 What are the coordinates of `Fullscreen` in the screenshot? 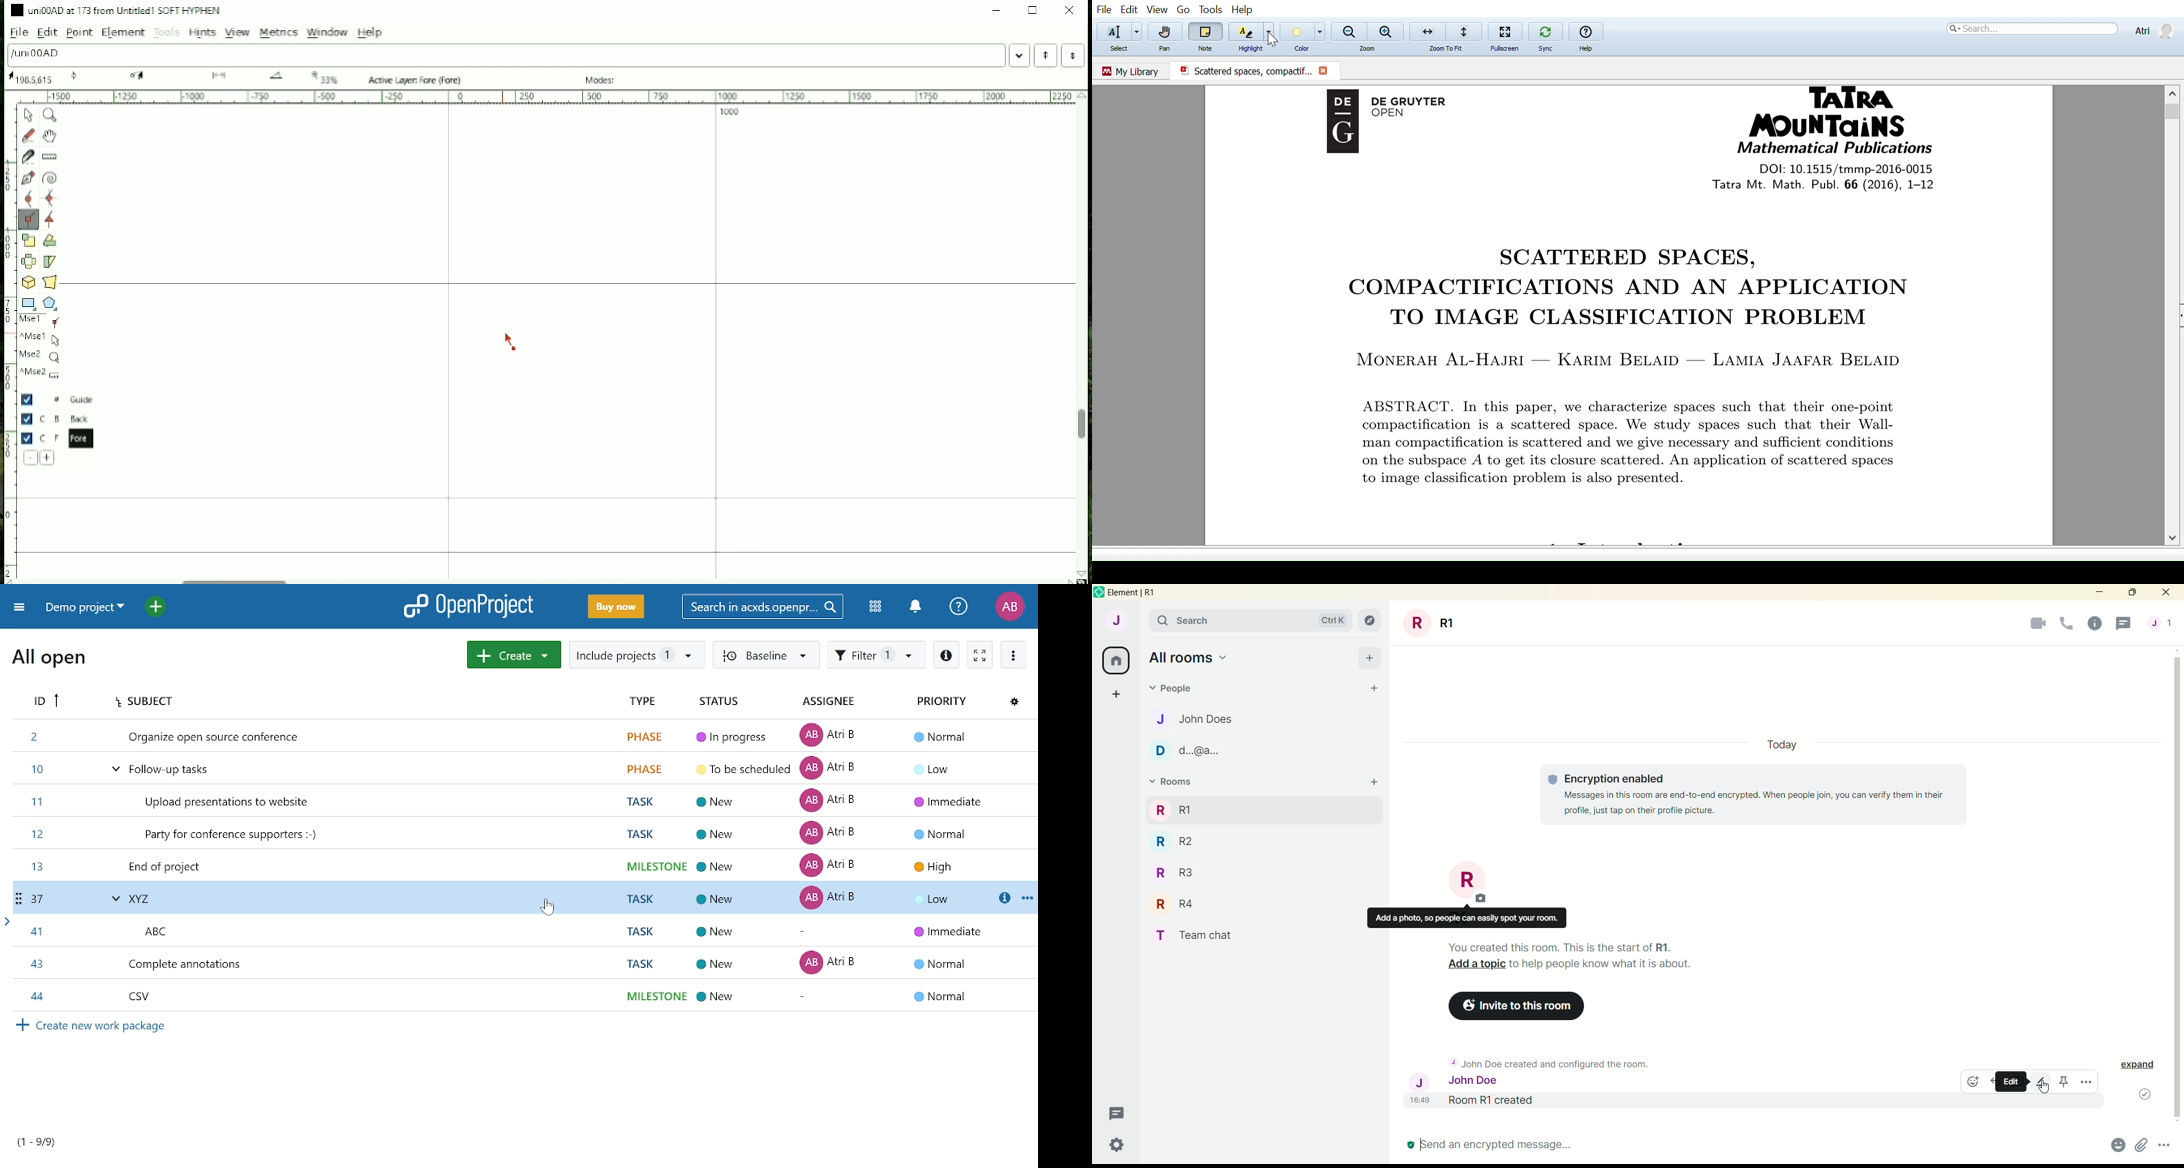 It's located at (1502, 49).